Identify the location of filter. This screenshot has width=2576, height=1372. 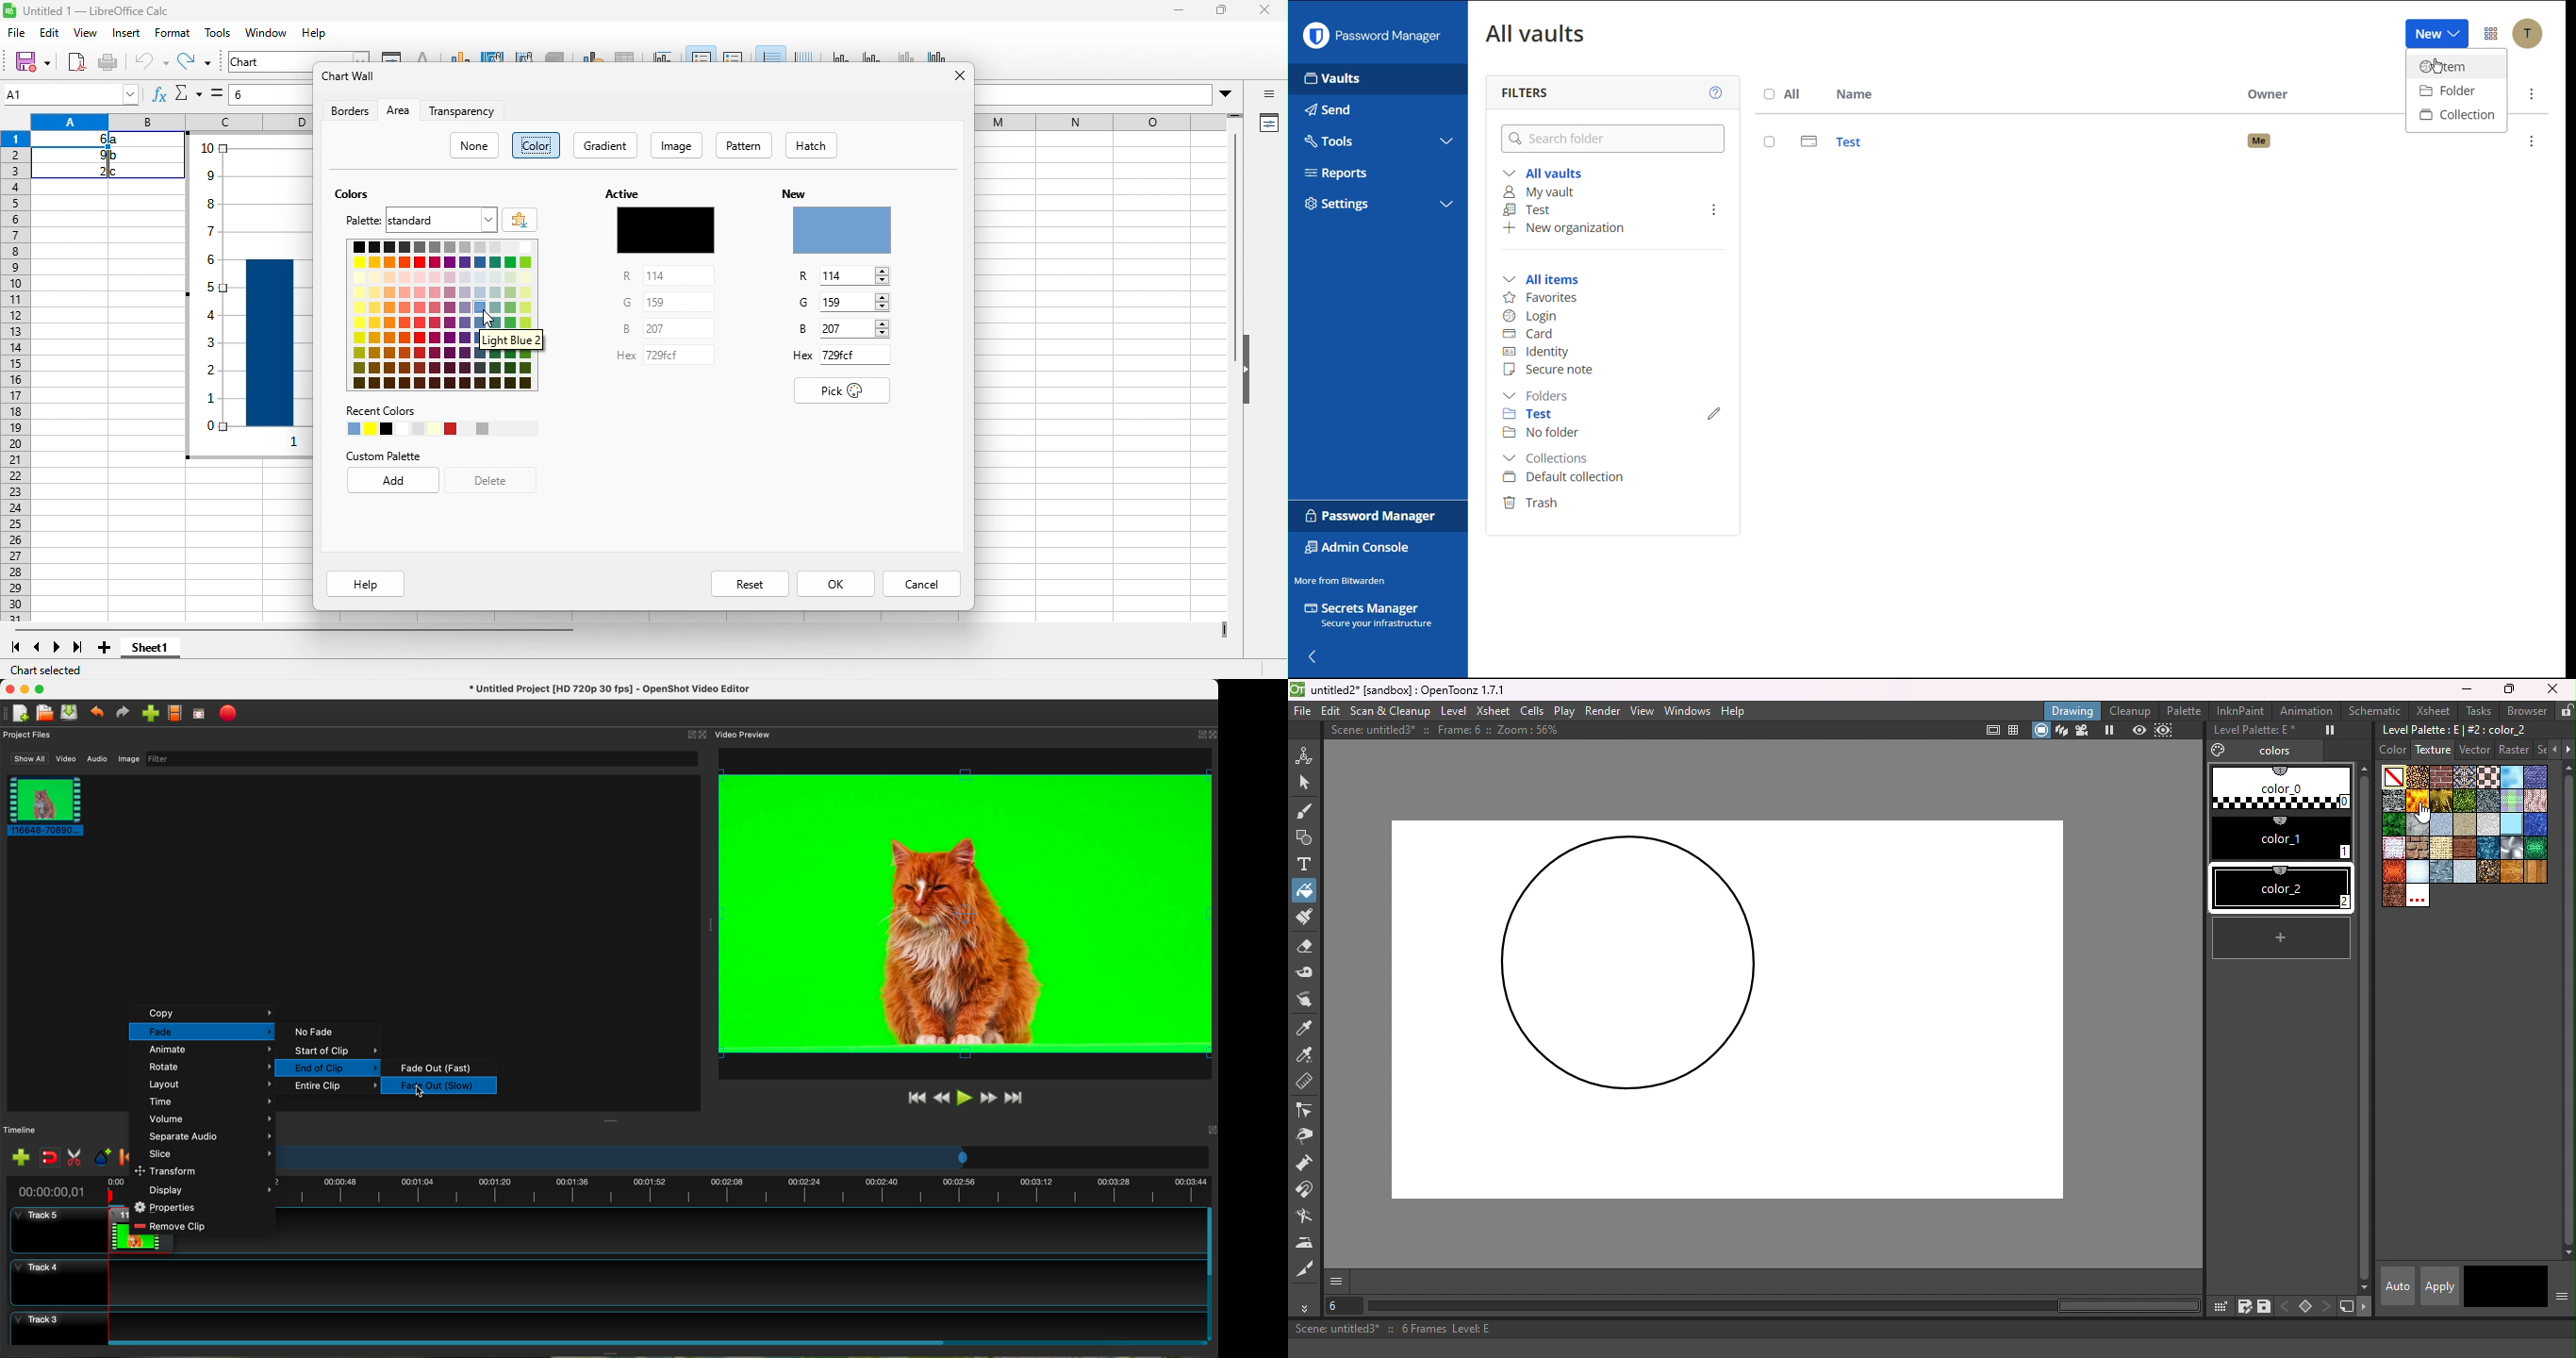
(421, 758).